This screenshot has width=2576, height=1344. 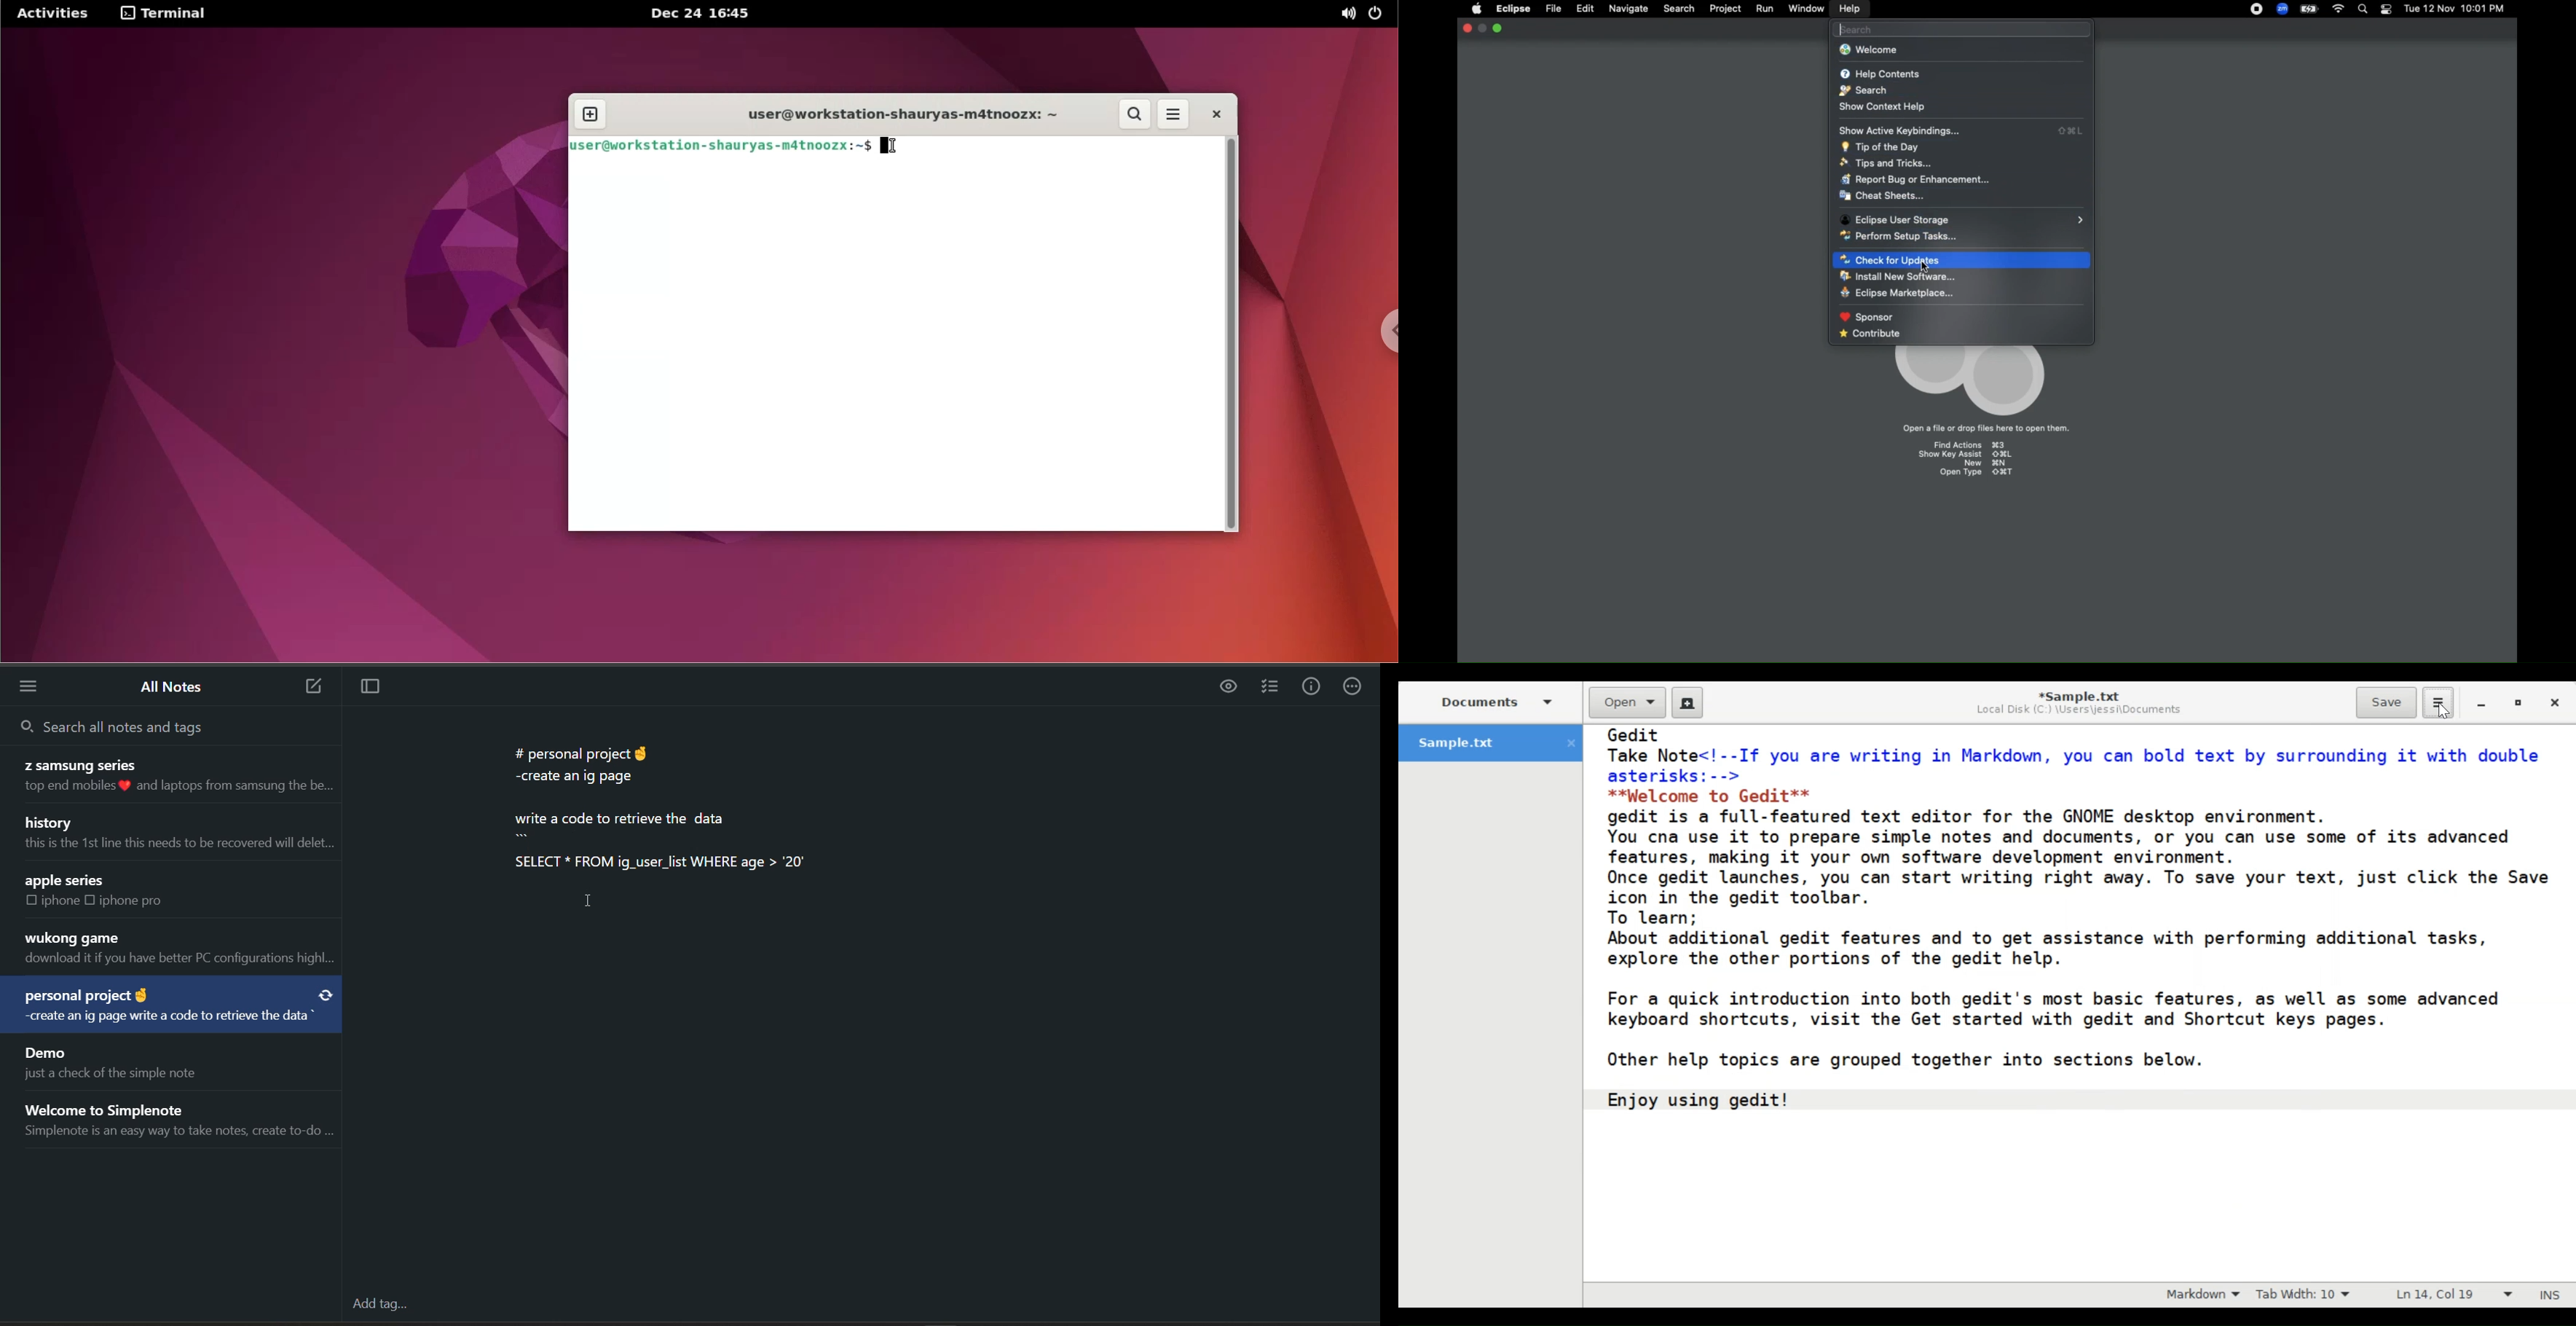 I want to click on add new note, so click(x=306, y=687).